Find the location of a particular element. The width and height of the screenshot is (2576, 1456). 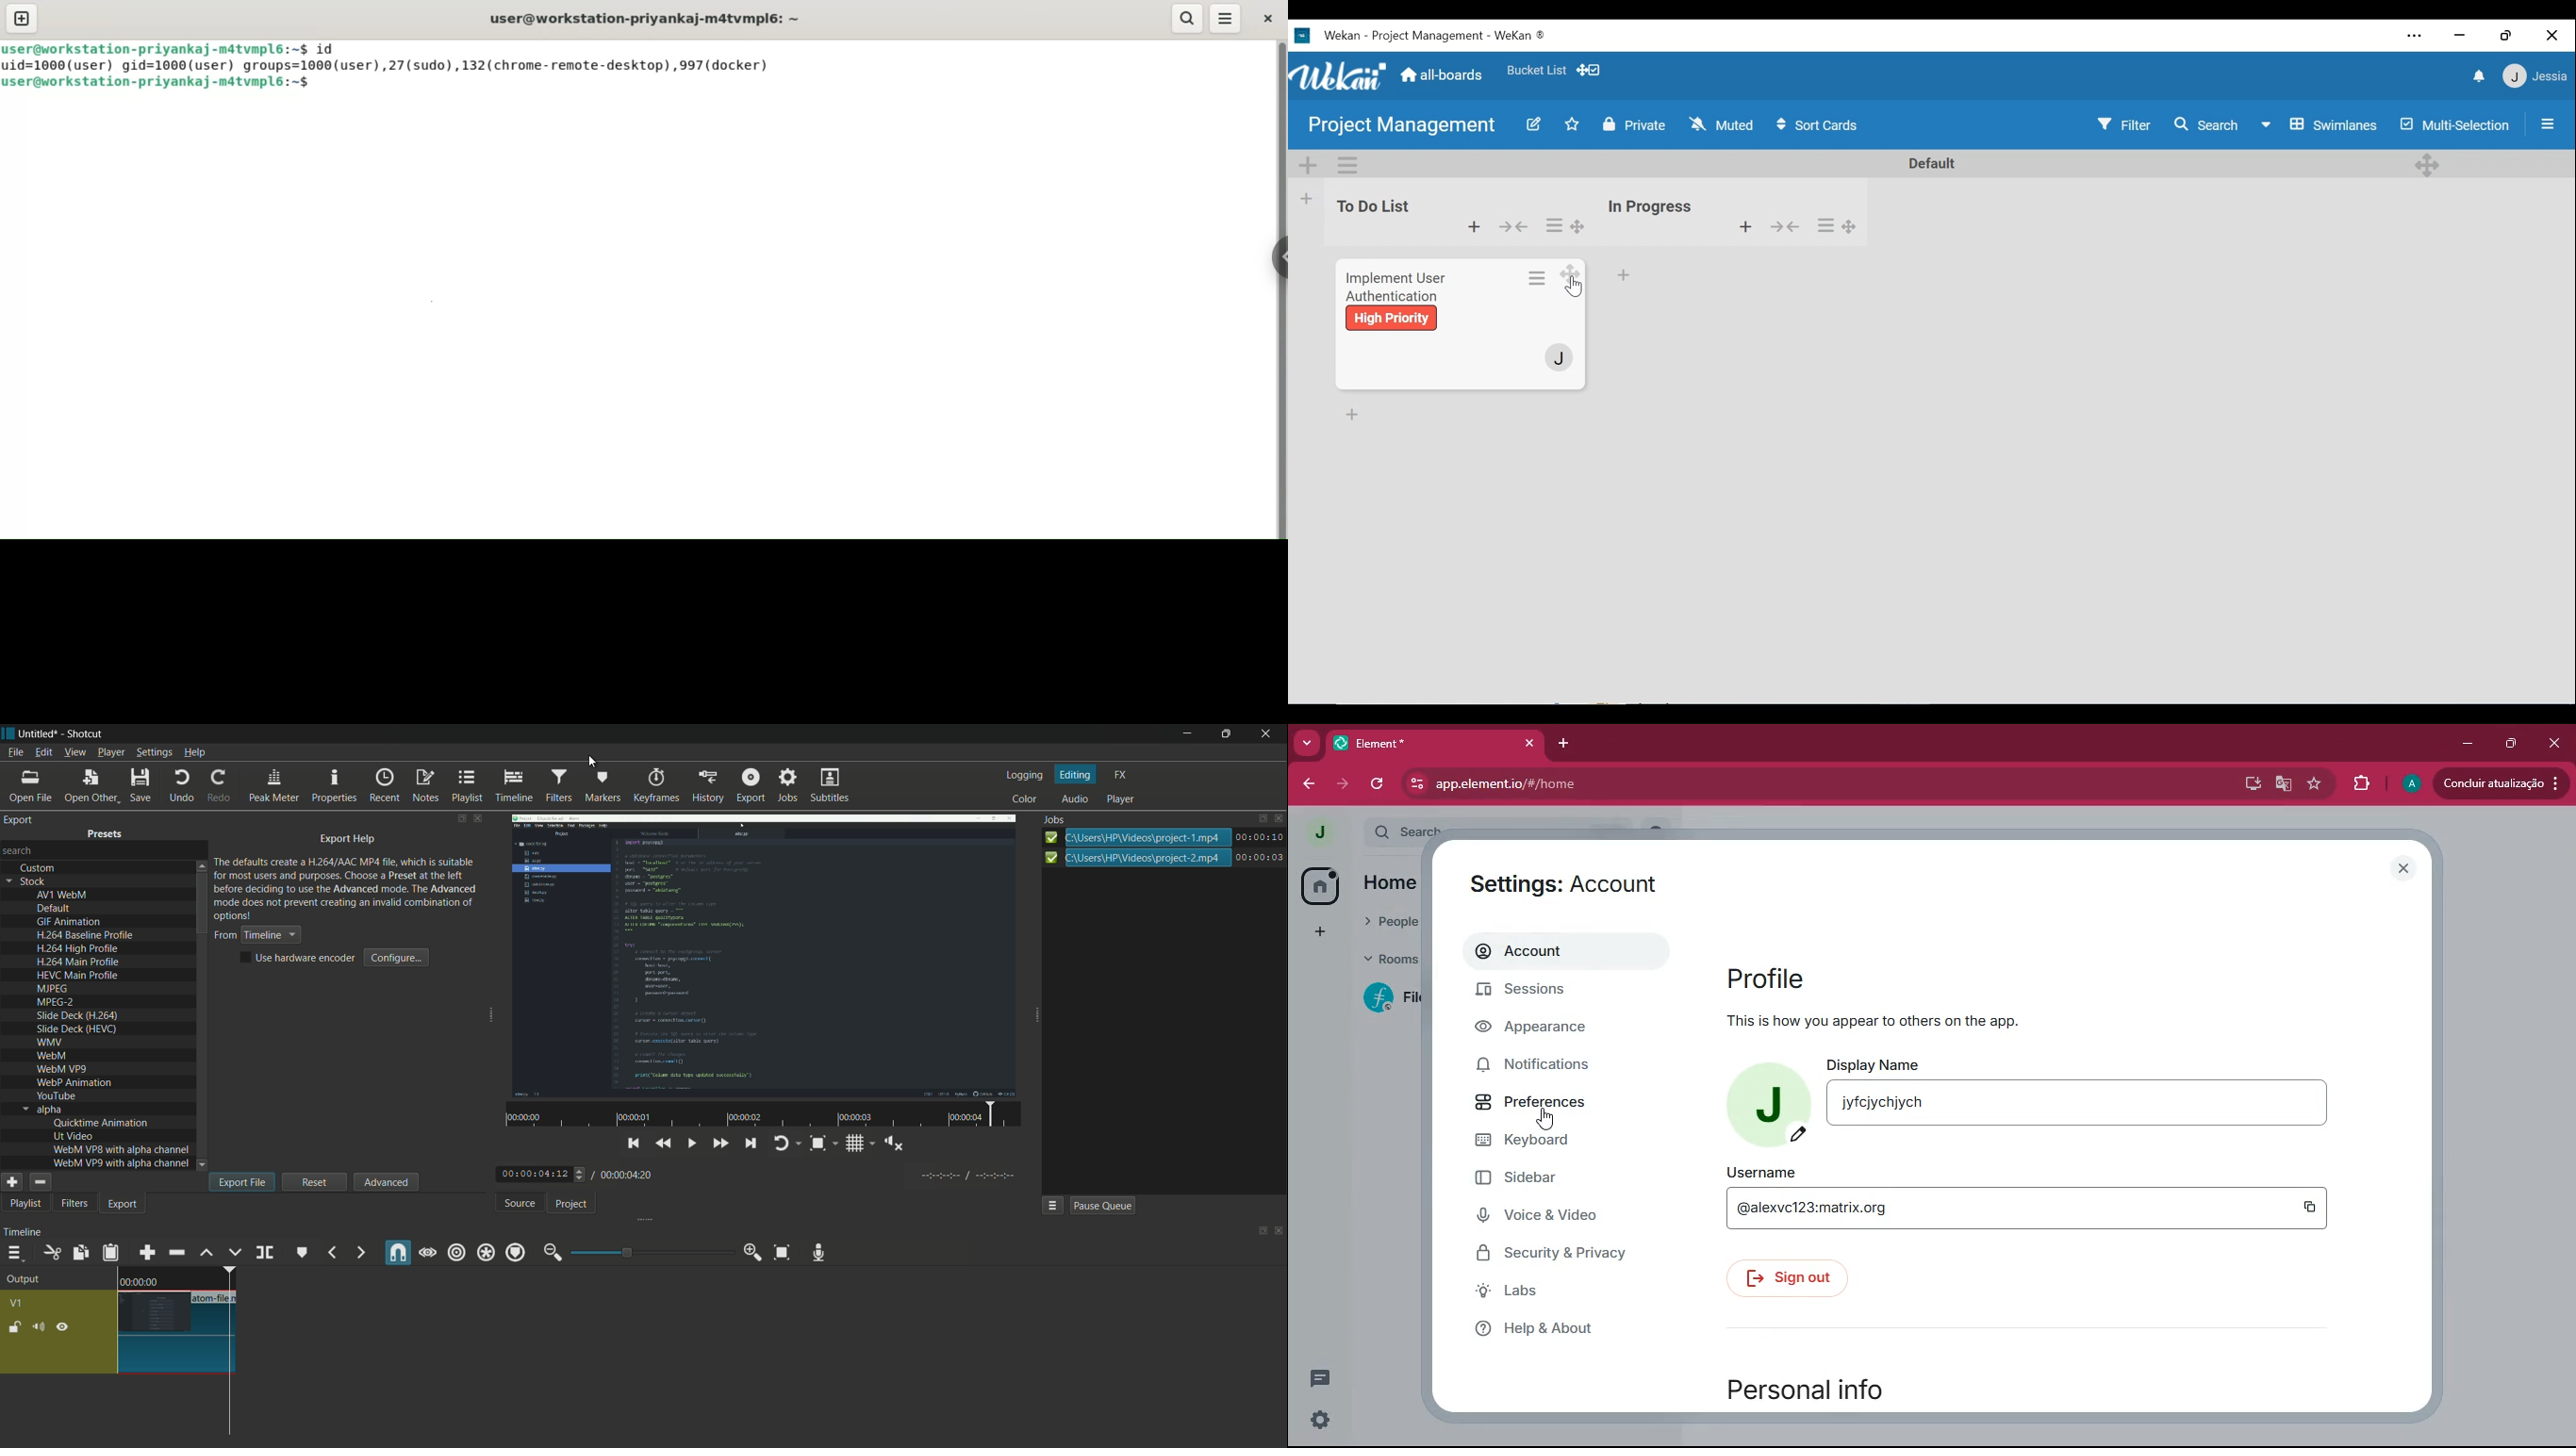

skip to the next point is located at coordinates (898, 1175).